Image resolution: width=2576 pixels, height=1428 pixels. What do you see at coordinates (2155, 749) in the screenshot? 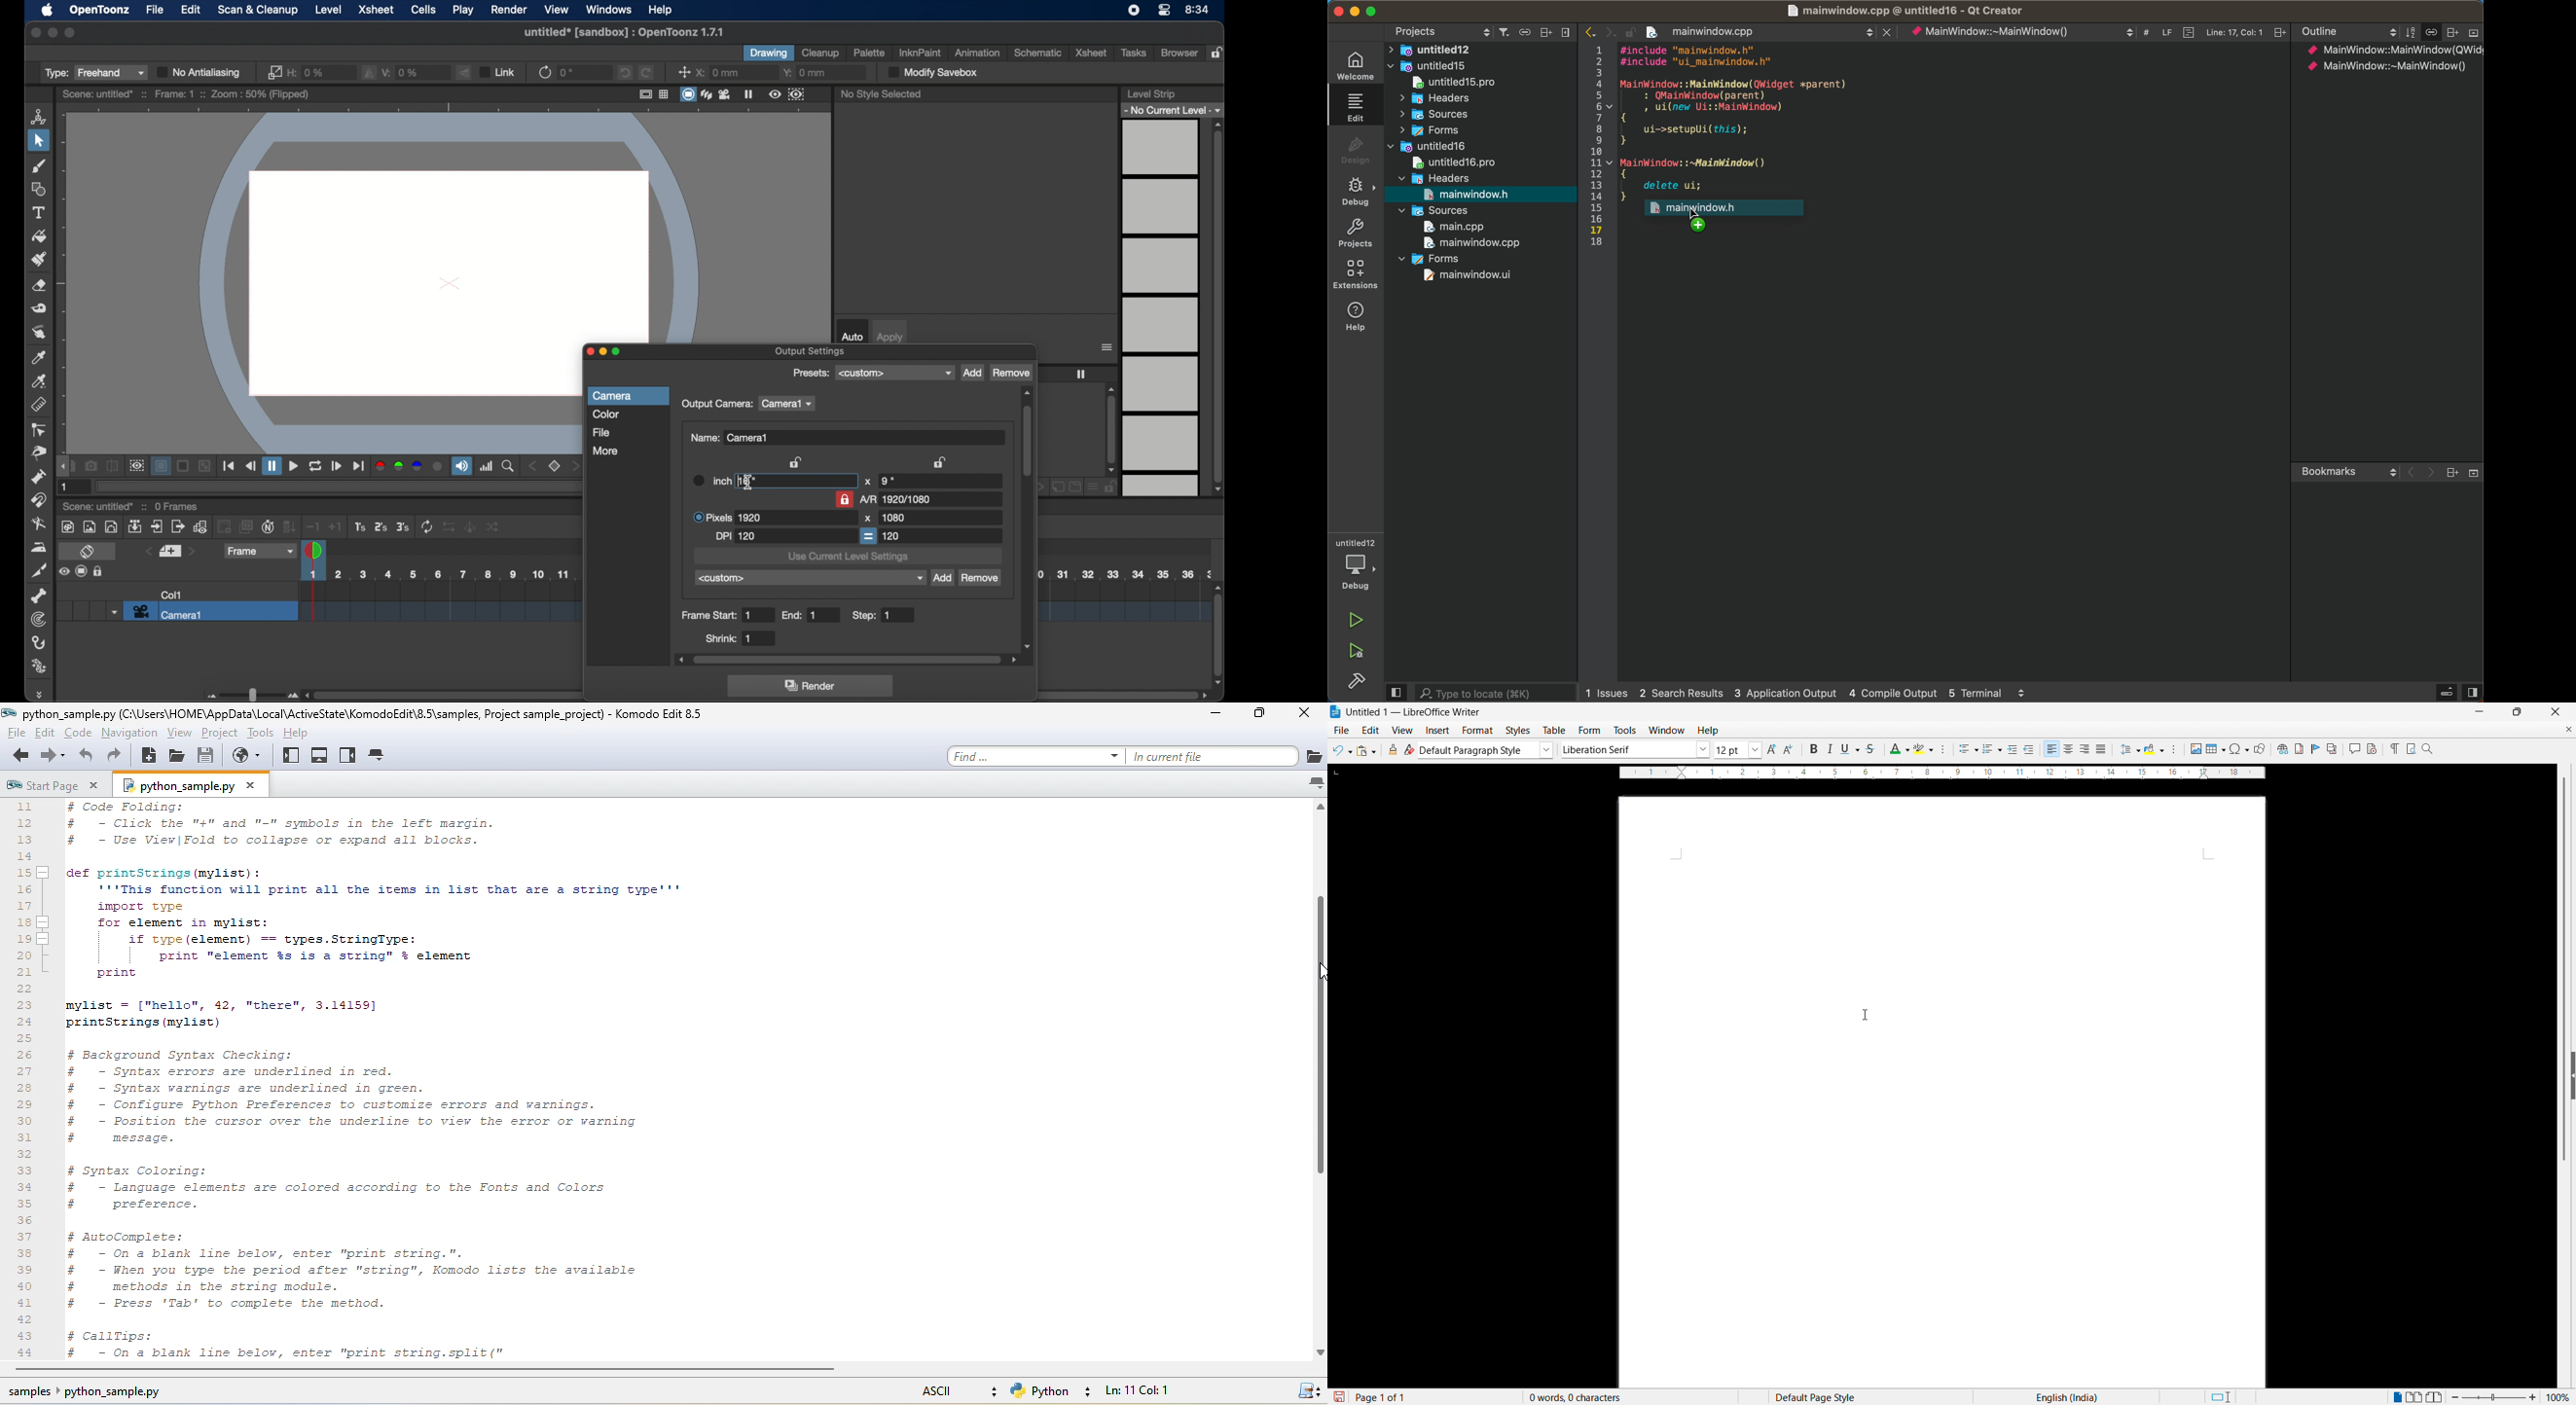
I see `Background colour ` at bounding box center [2155, 749].